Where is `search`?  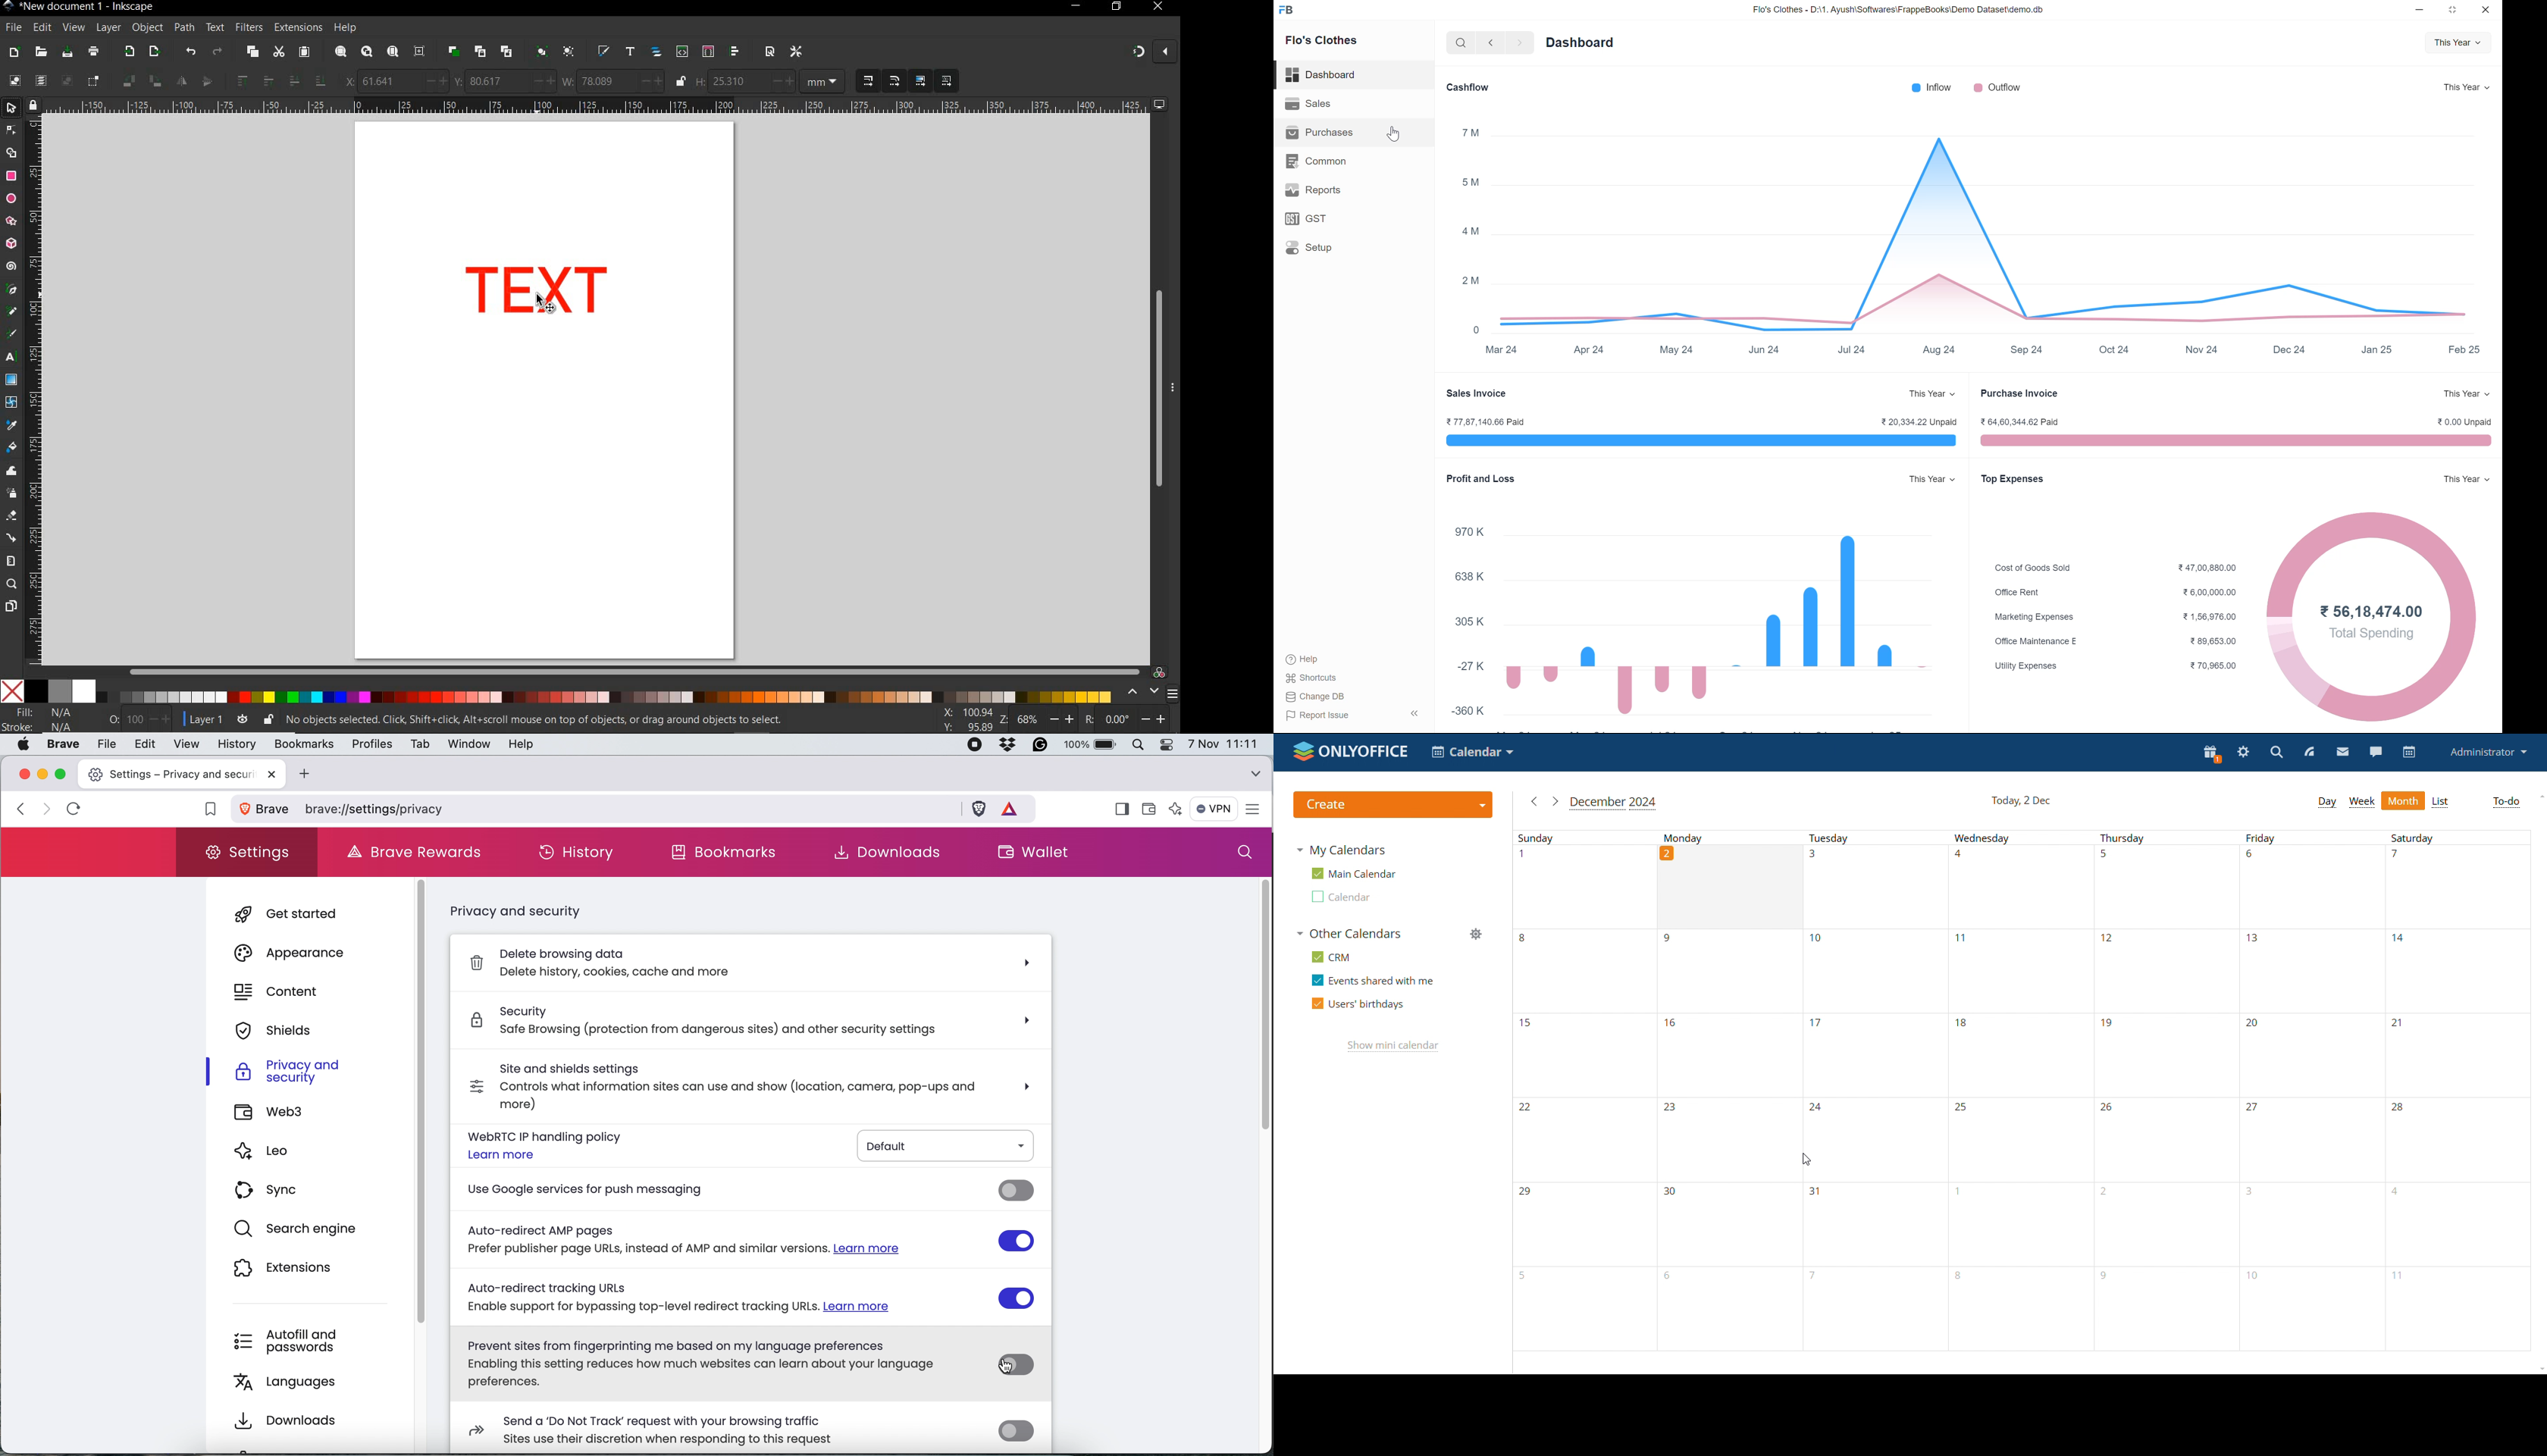
search is located at coordinates (1459, 42).